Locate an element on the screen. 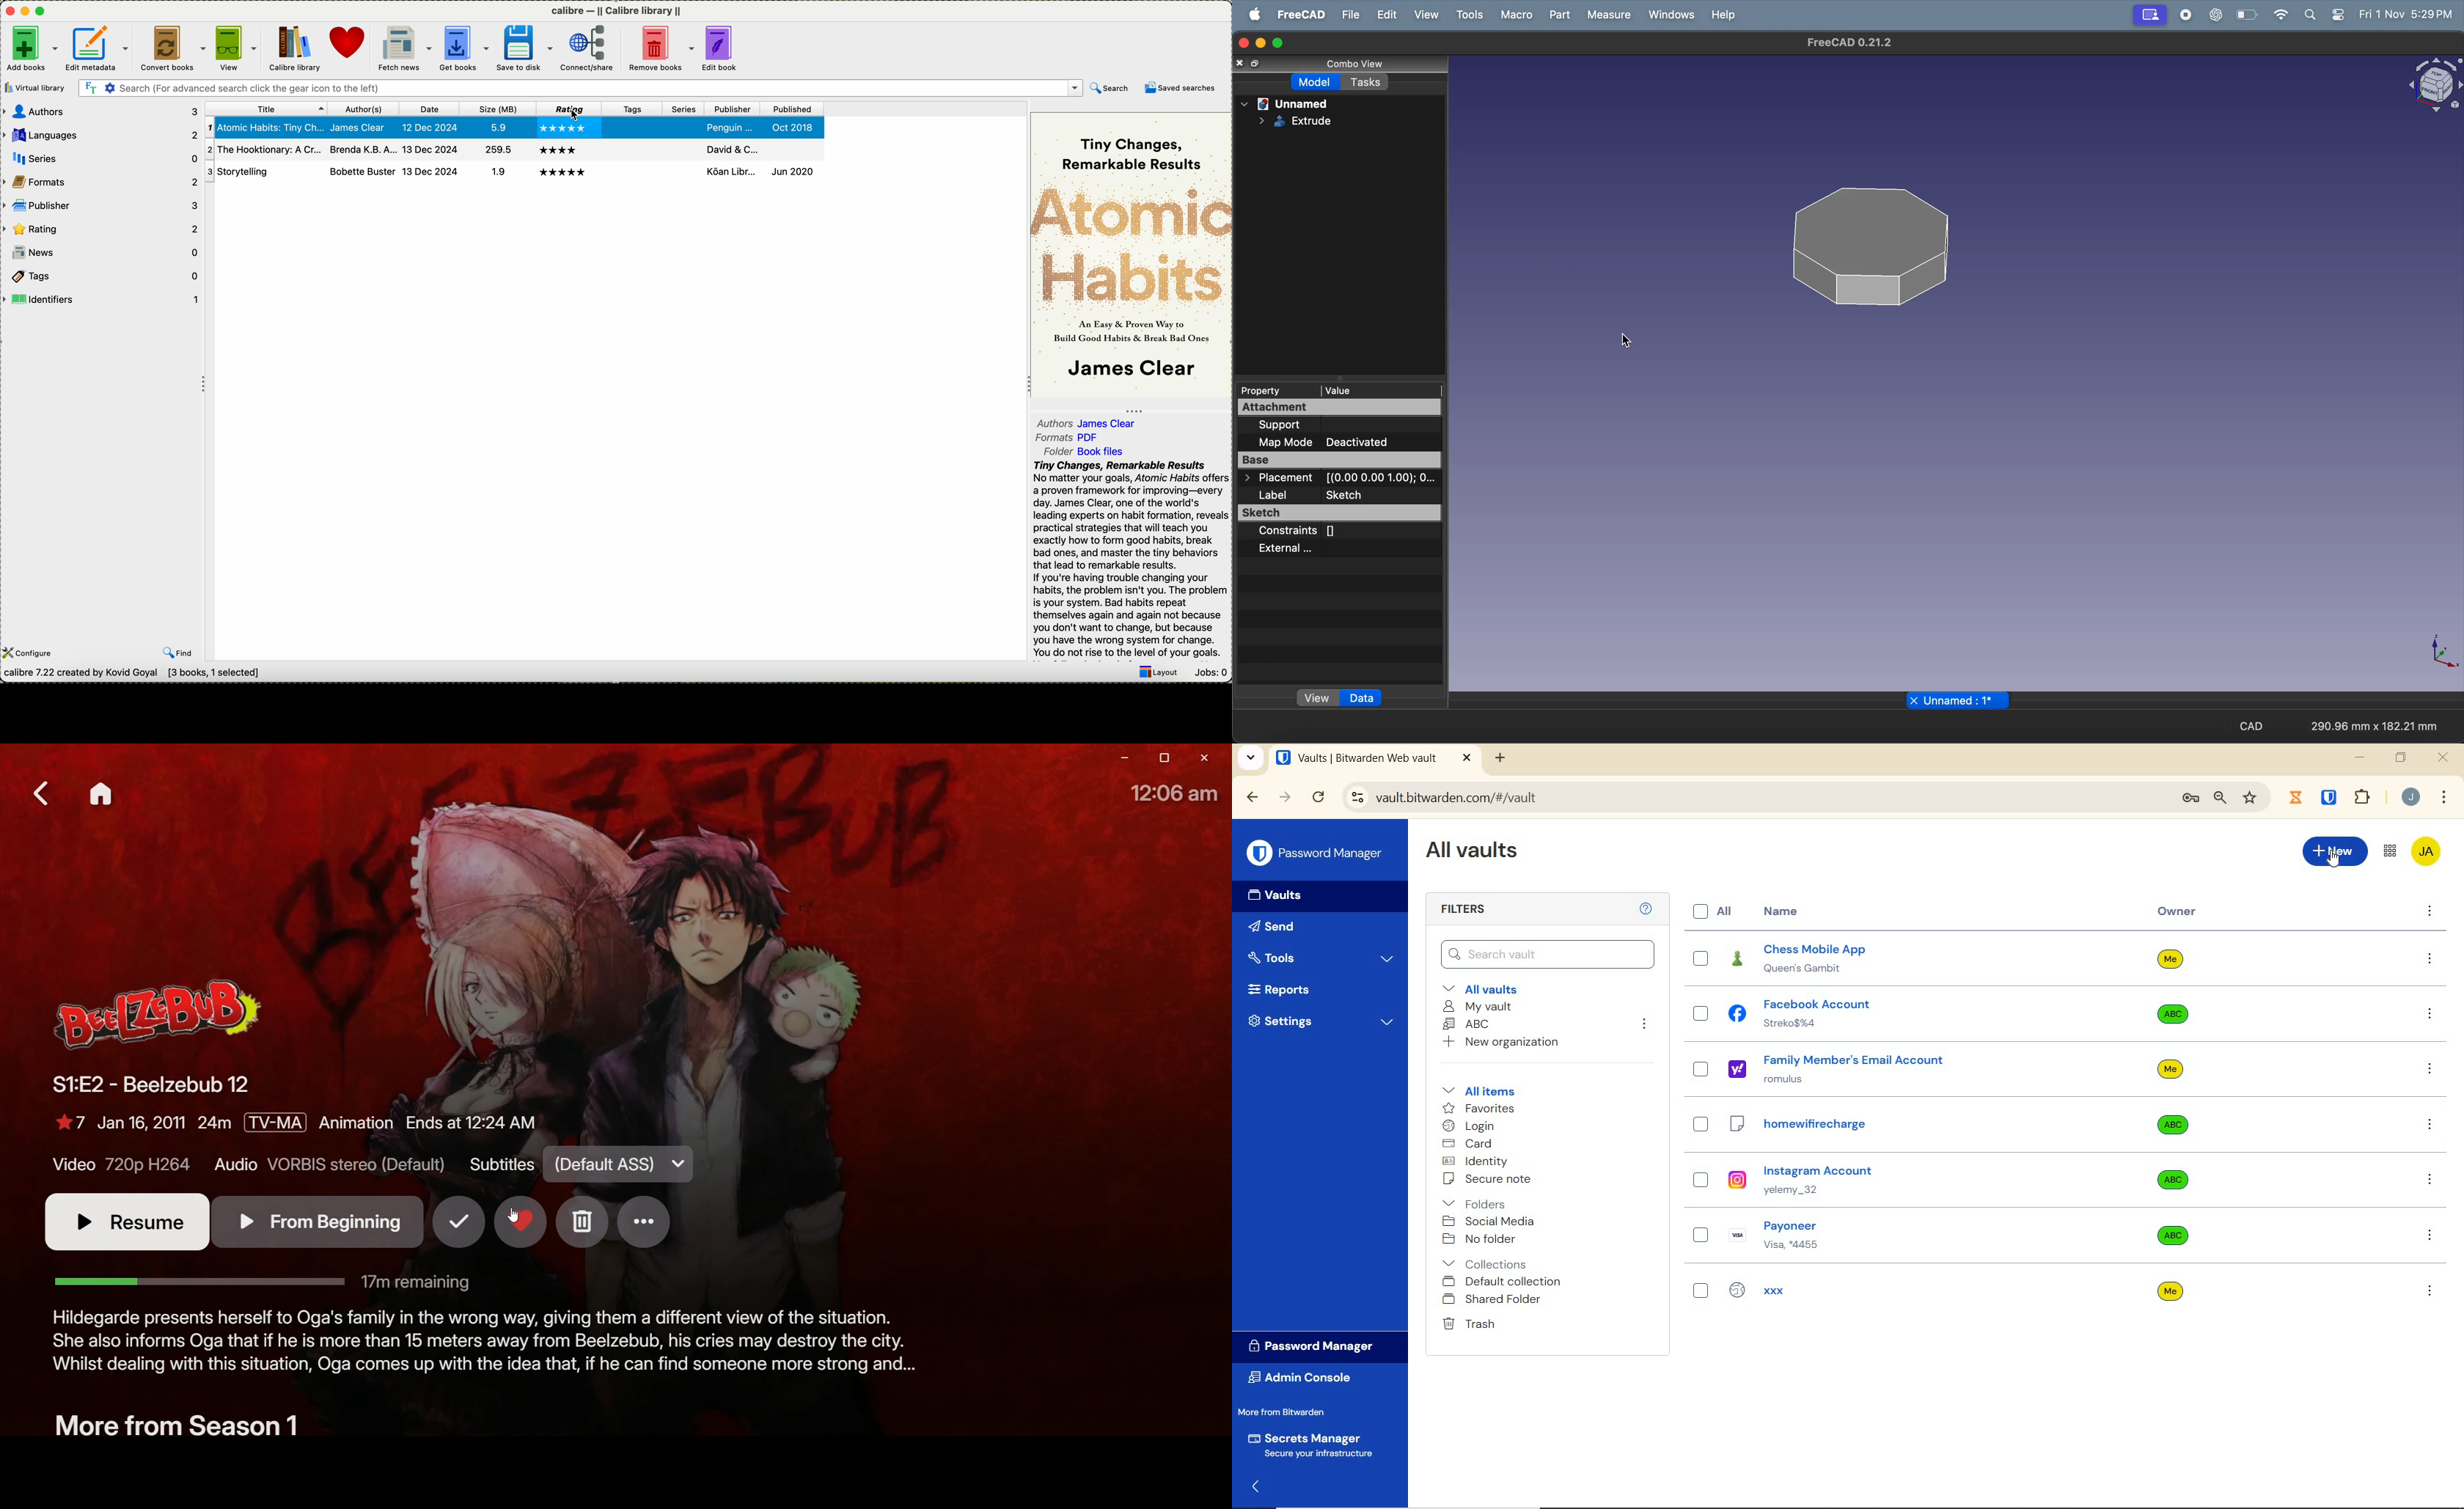 This screenshot has width=2464, height=1512. authors is located at coordinates (364, 108).